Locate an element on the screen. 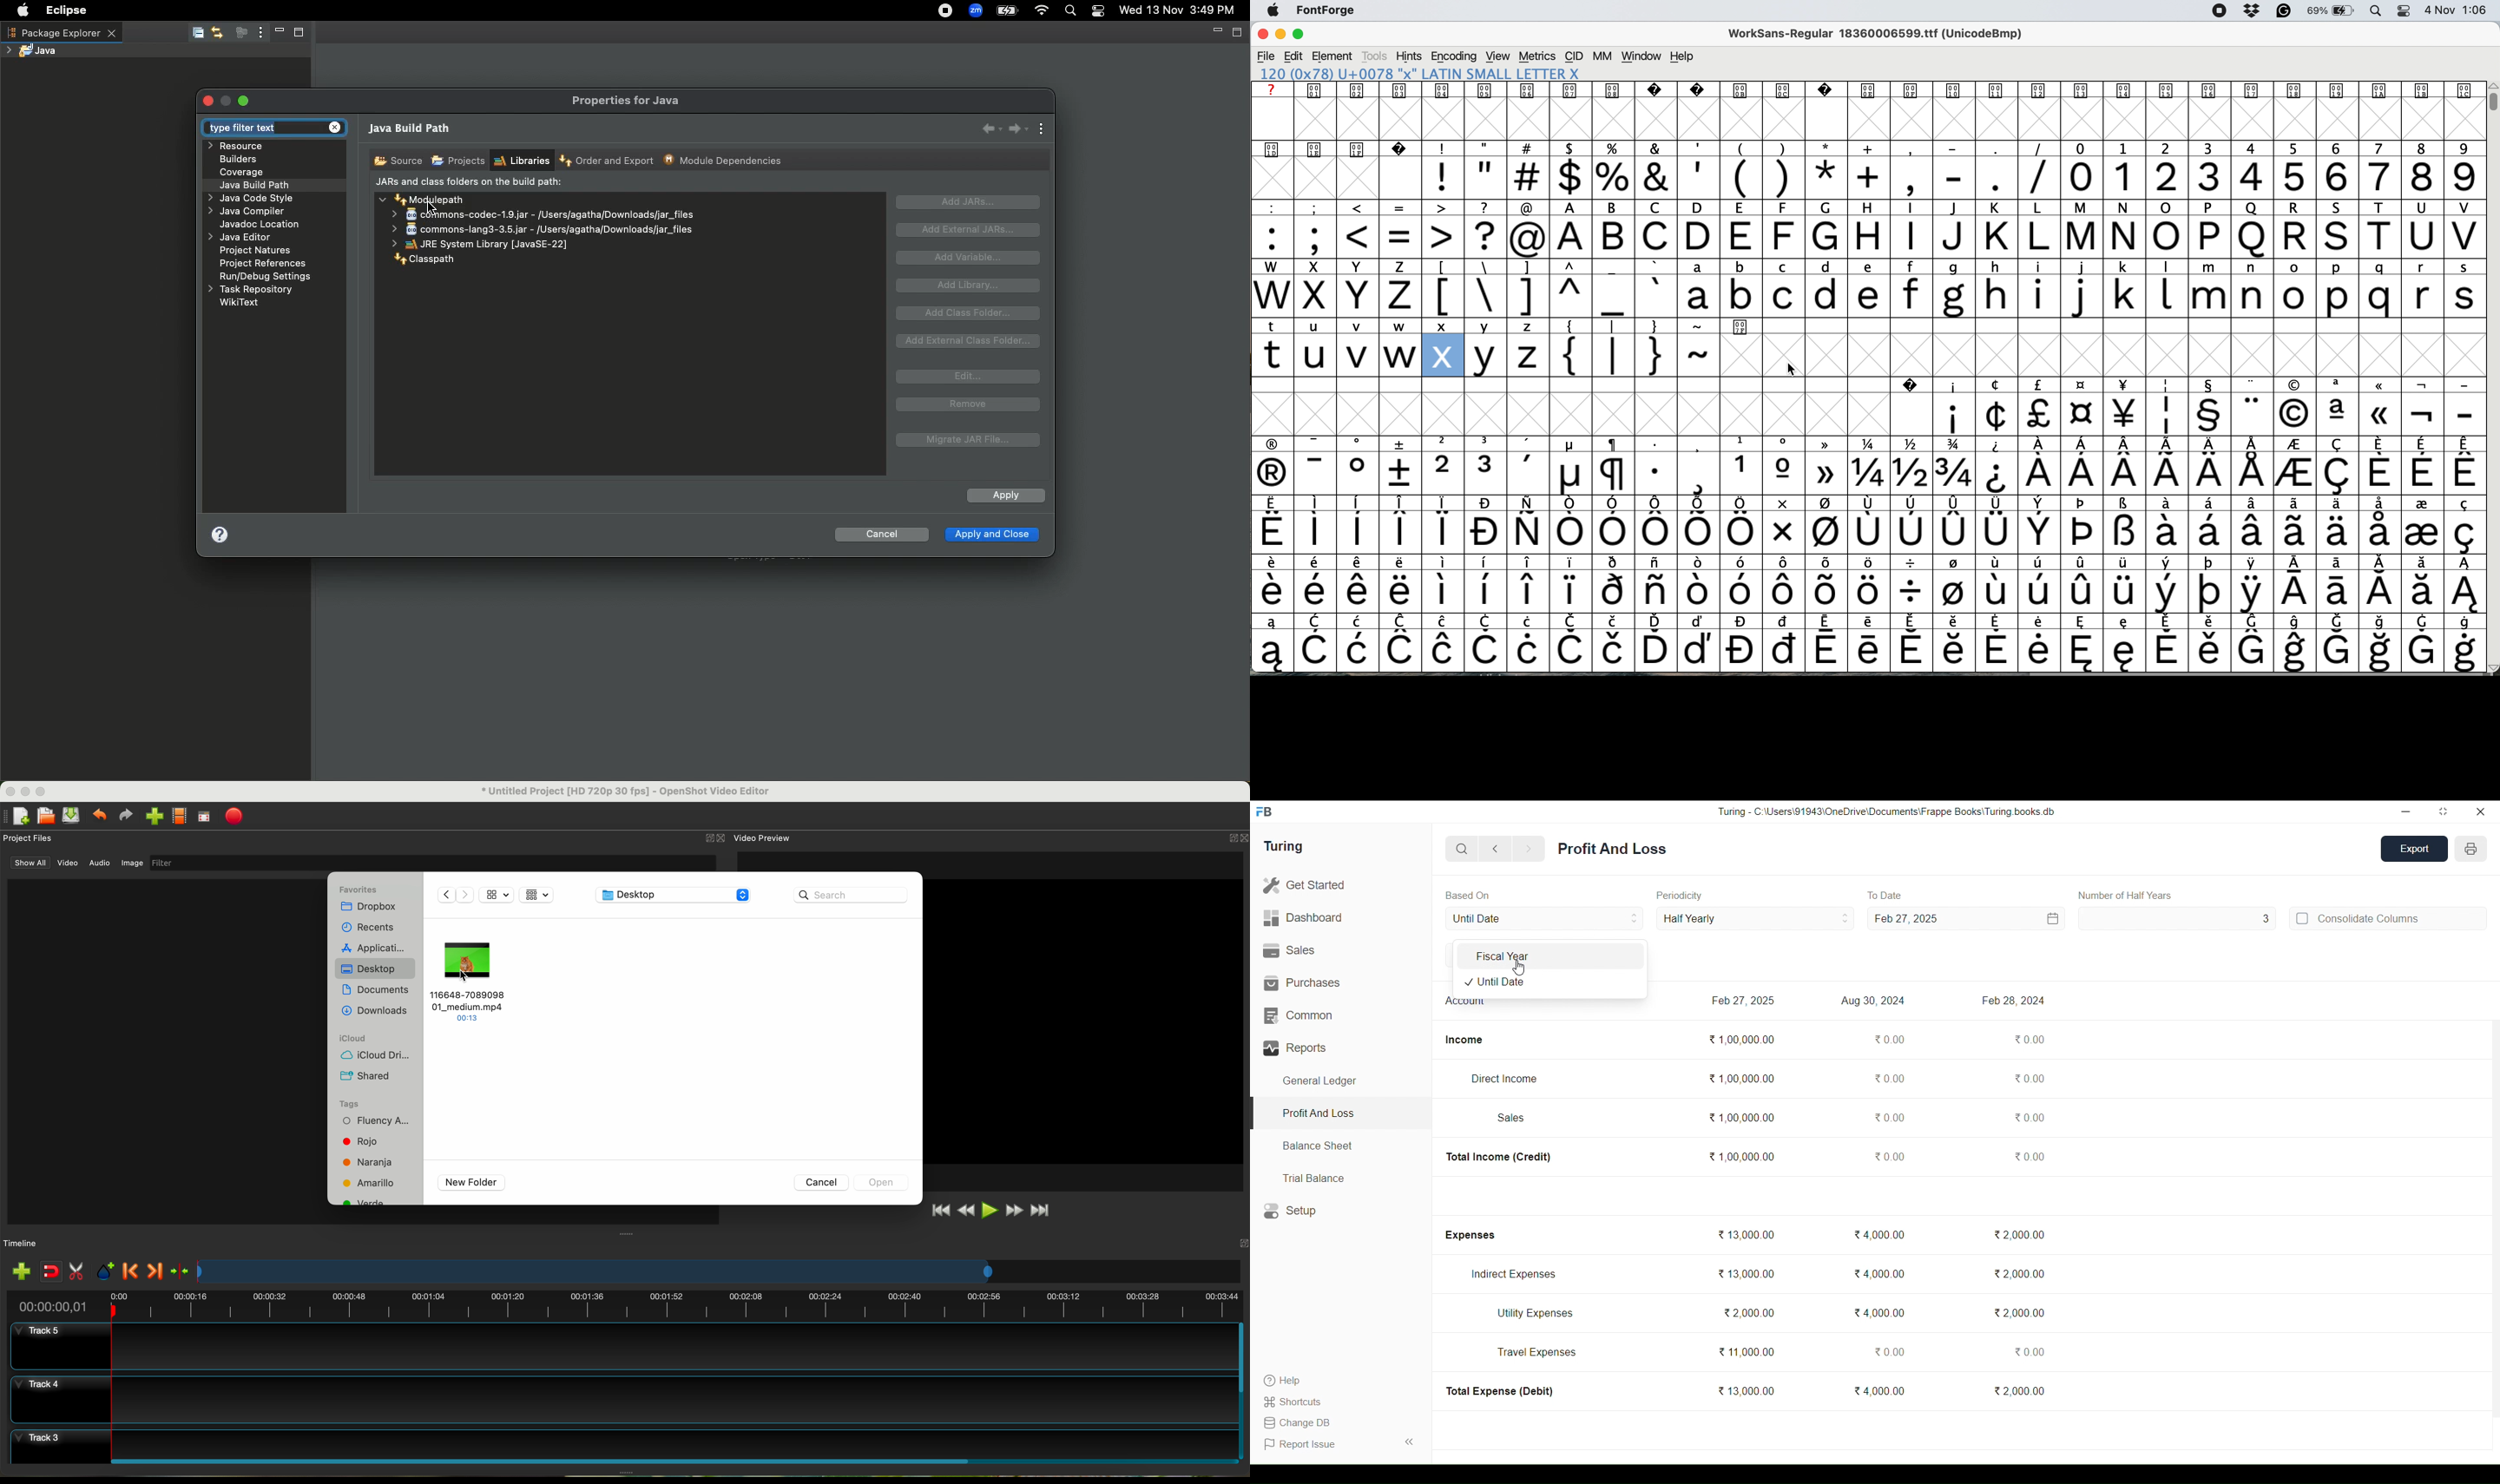 This screenshot has width=2520, height=1484. Feb 28, 2024 is located at coordinates (2012, 1000).